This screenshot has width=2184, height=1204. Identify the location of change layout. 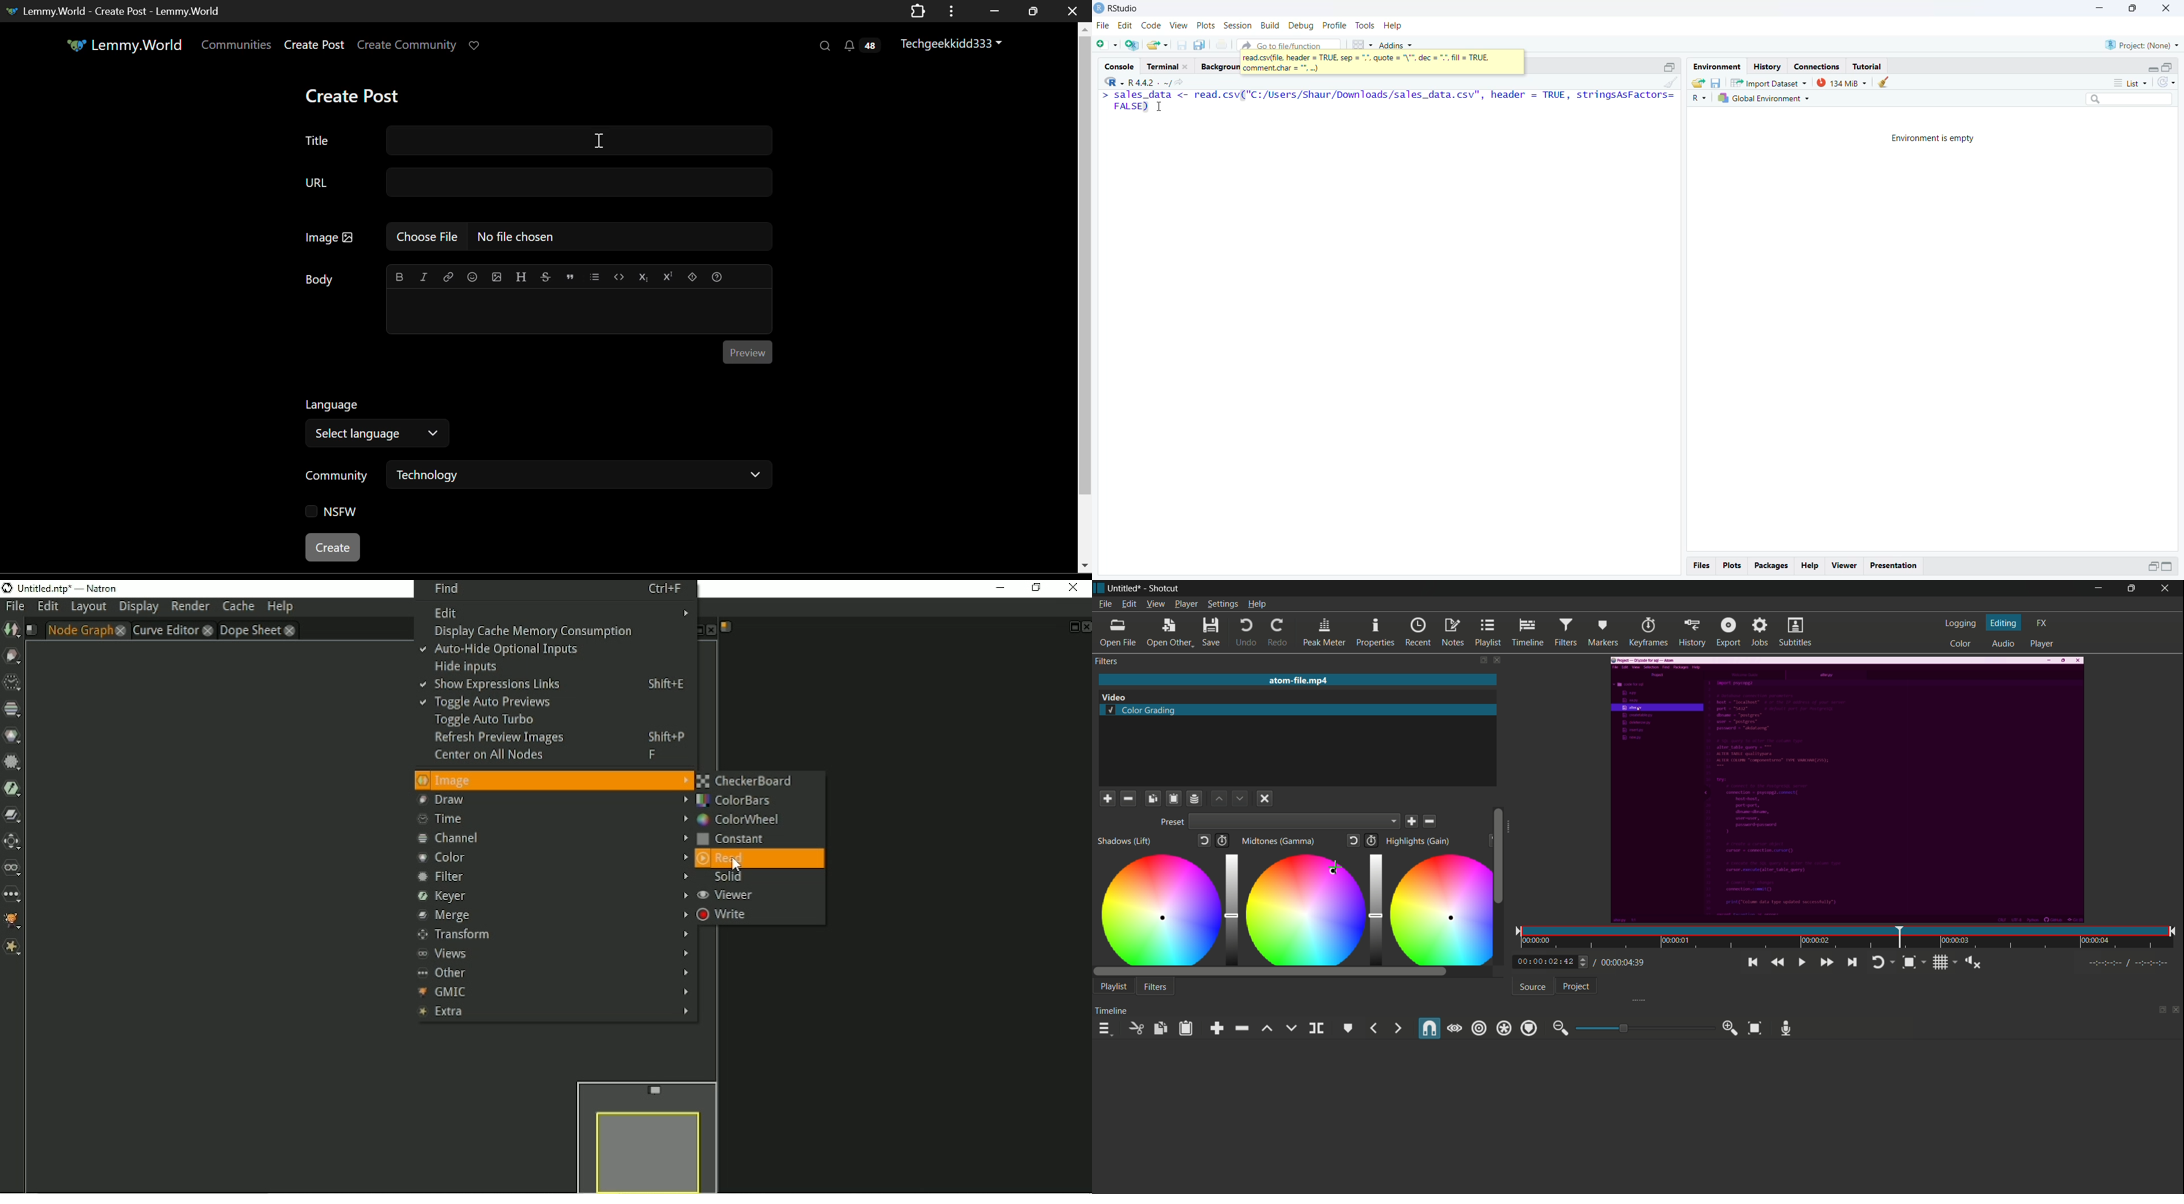
(2159, 1010).